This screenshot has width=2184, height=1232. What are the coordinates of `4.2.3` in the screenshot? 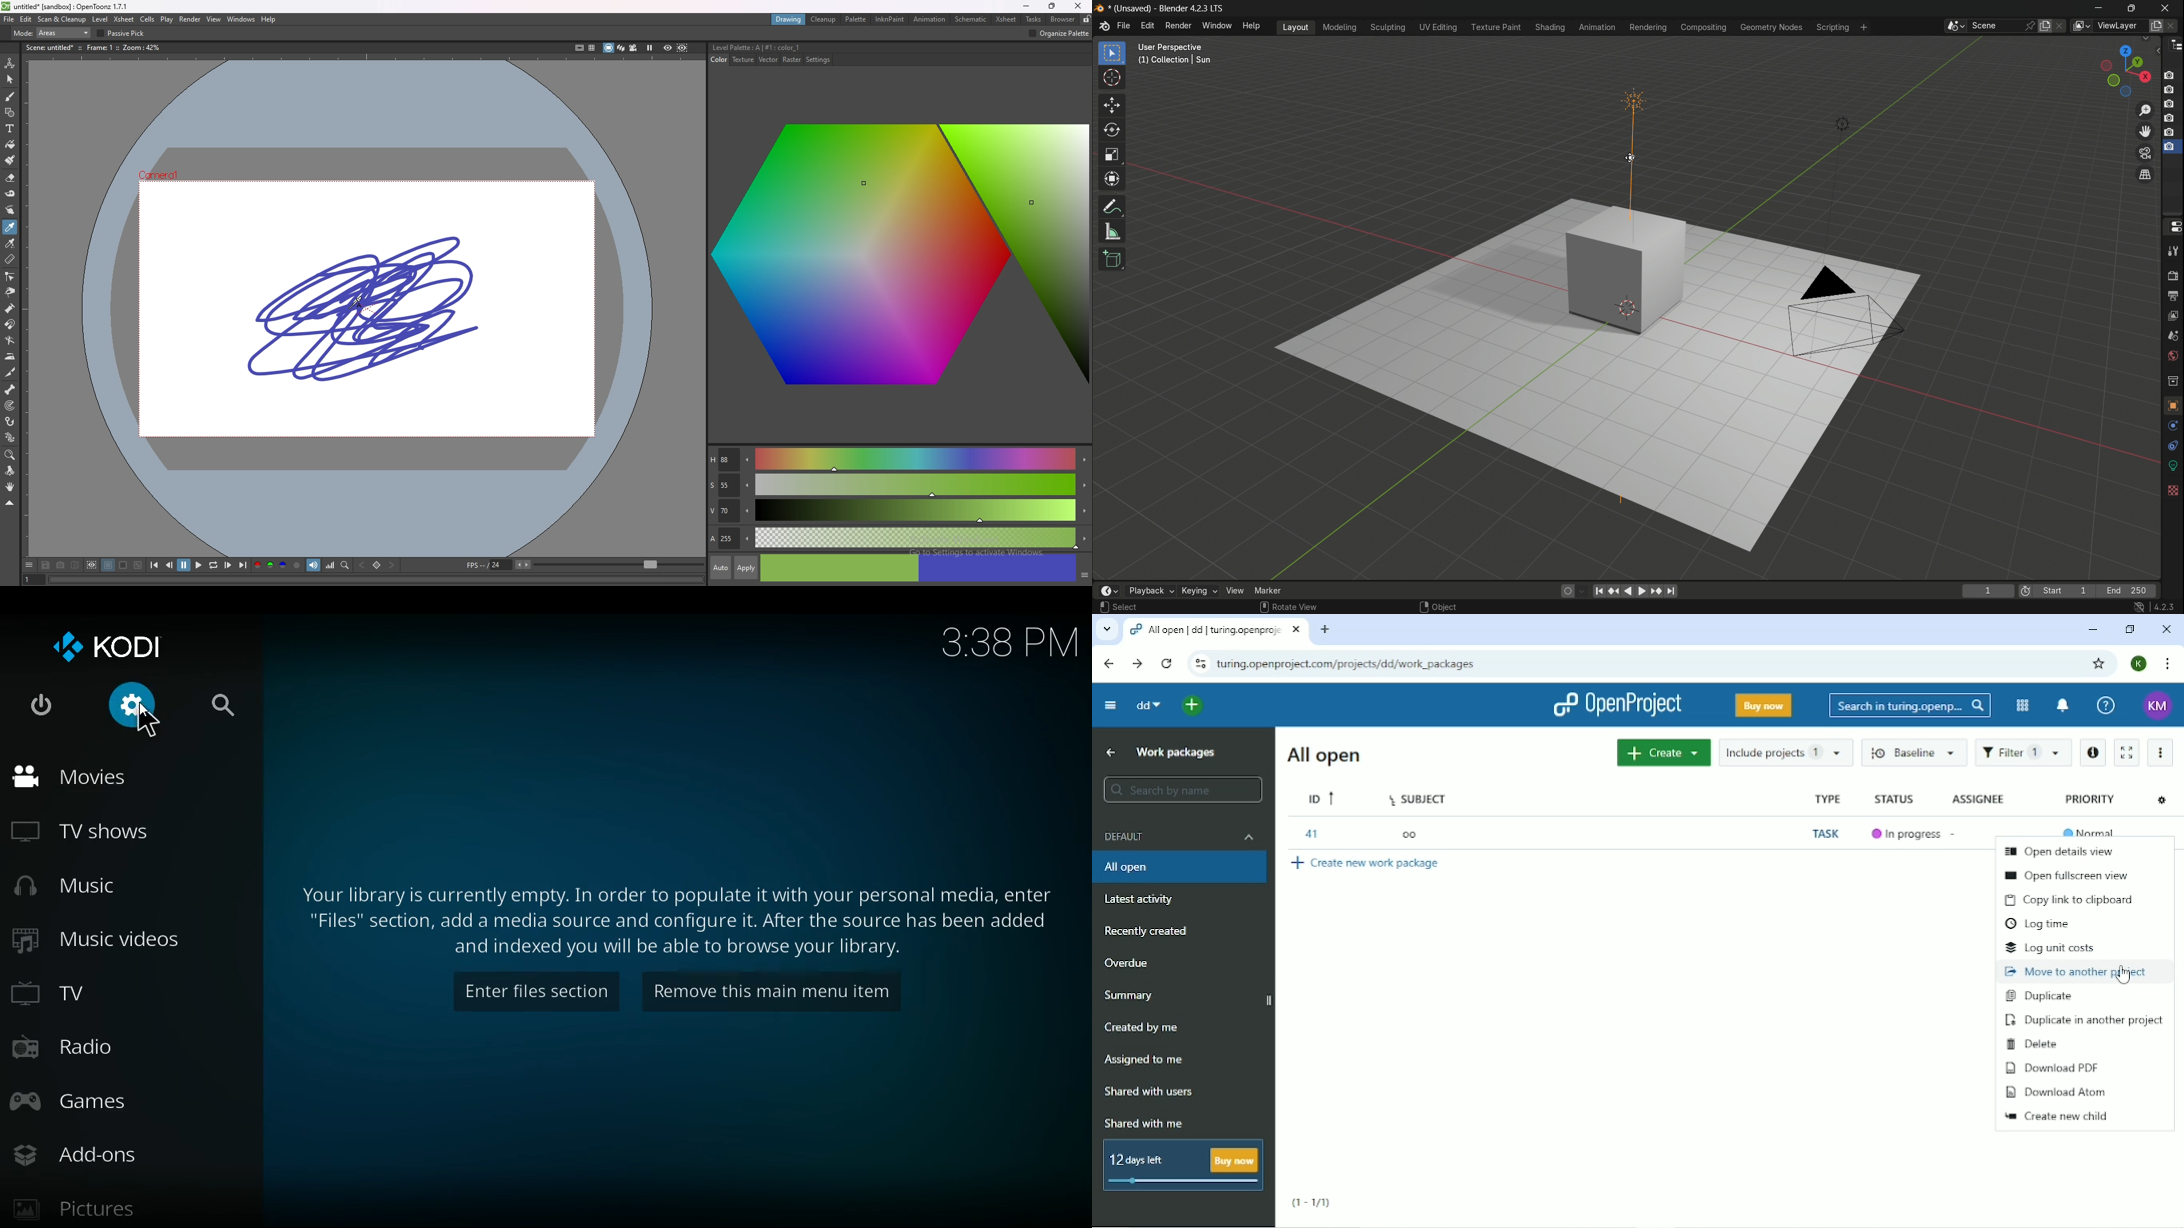 It's located at (2164, 607).